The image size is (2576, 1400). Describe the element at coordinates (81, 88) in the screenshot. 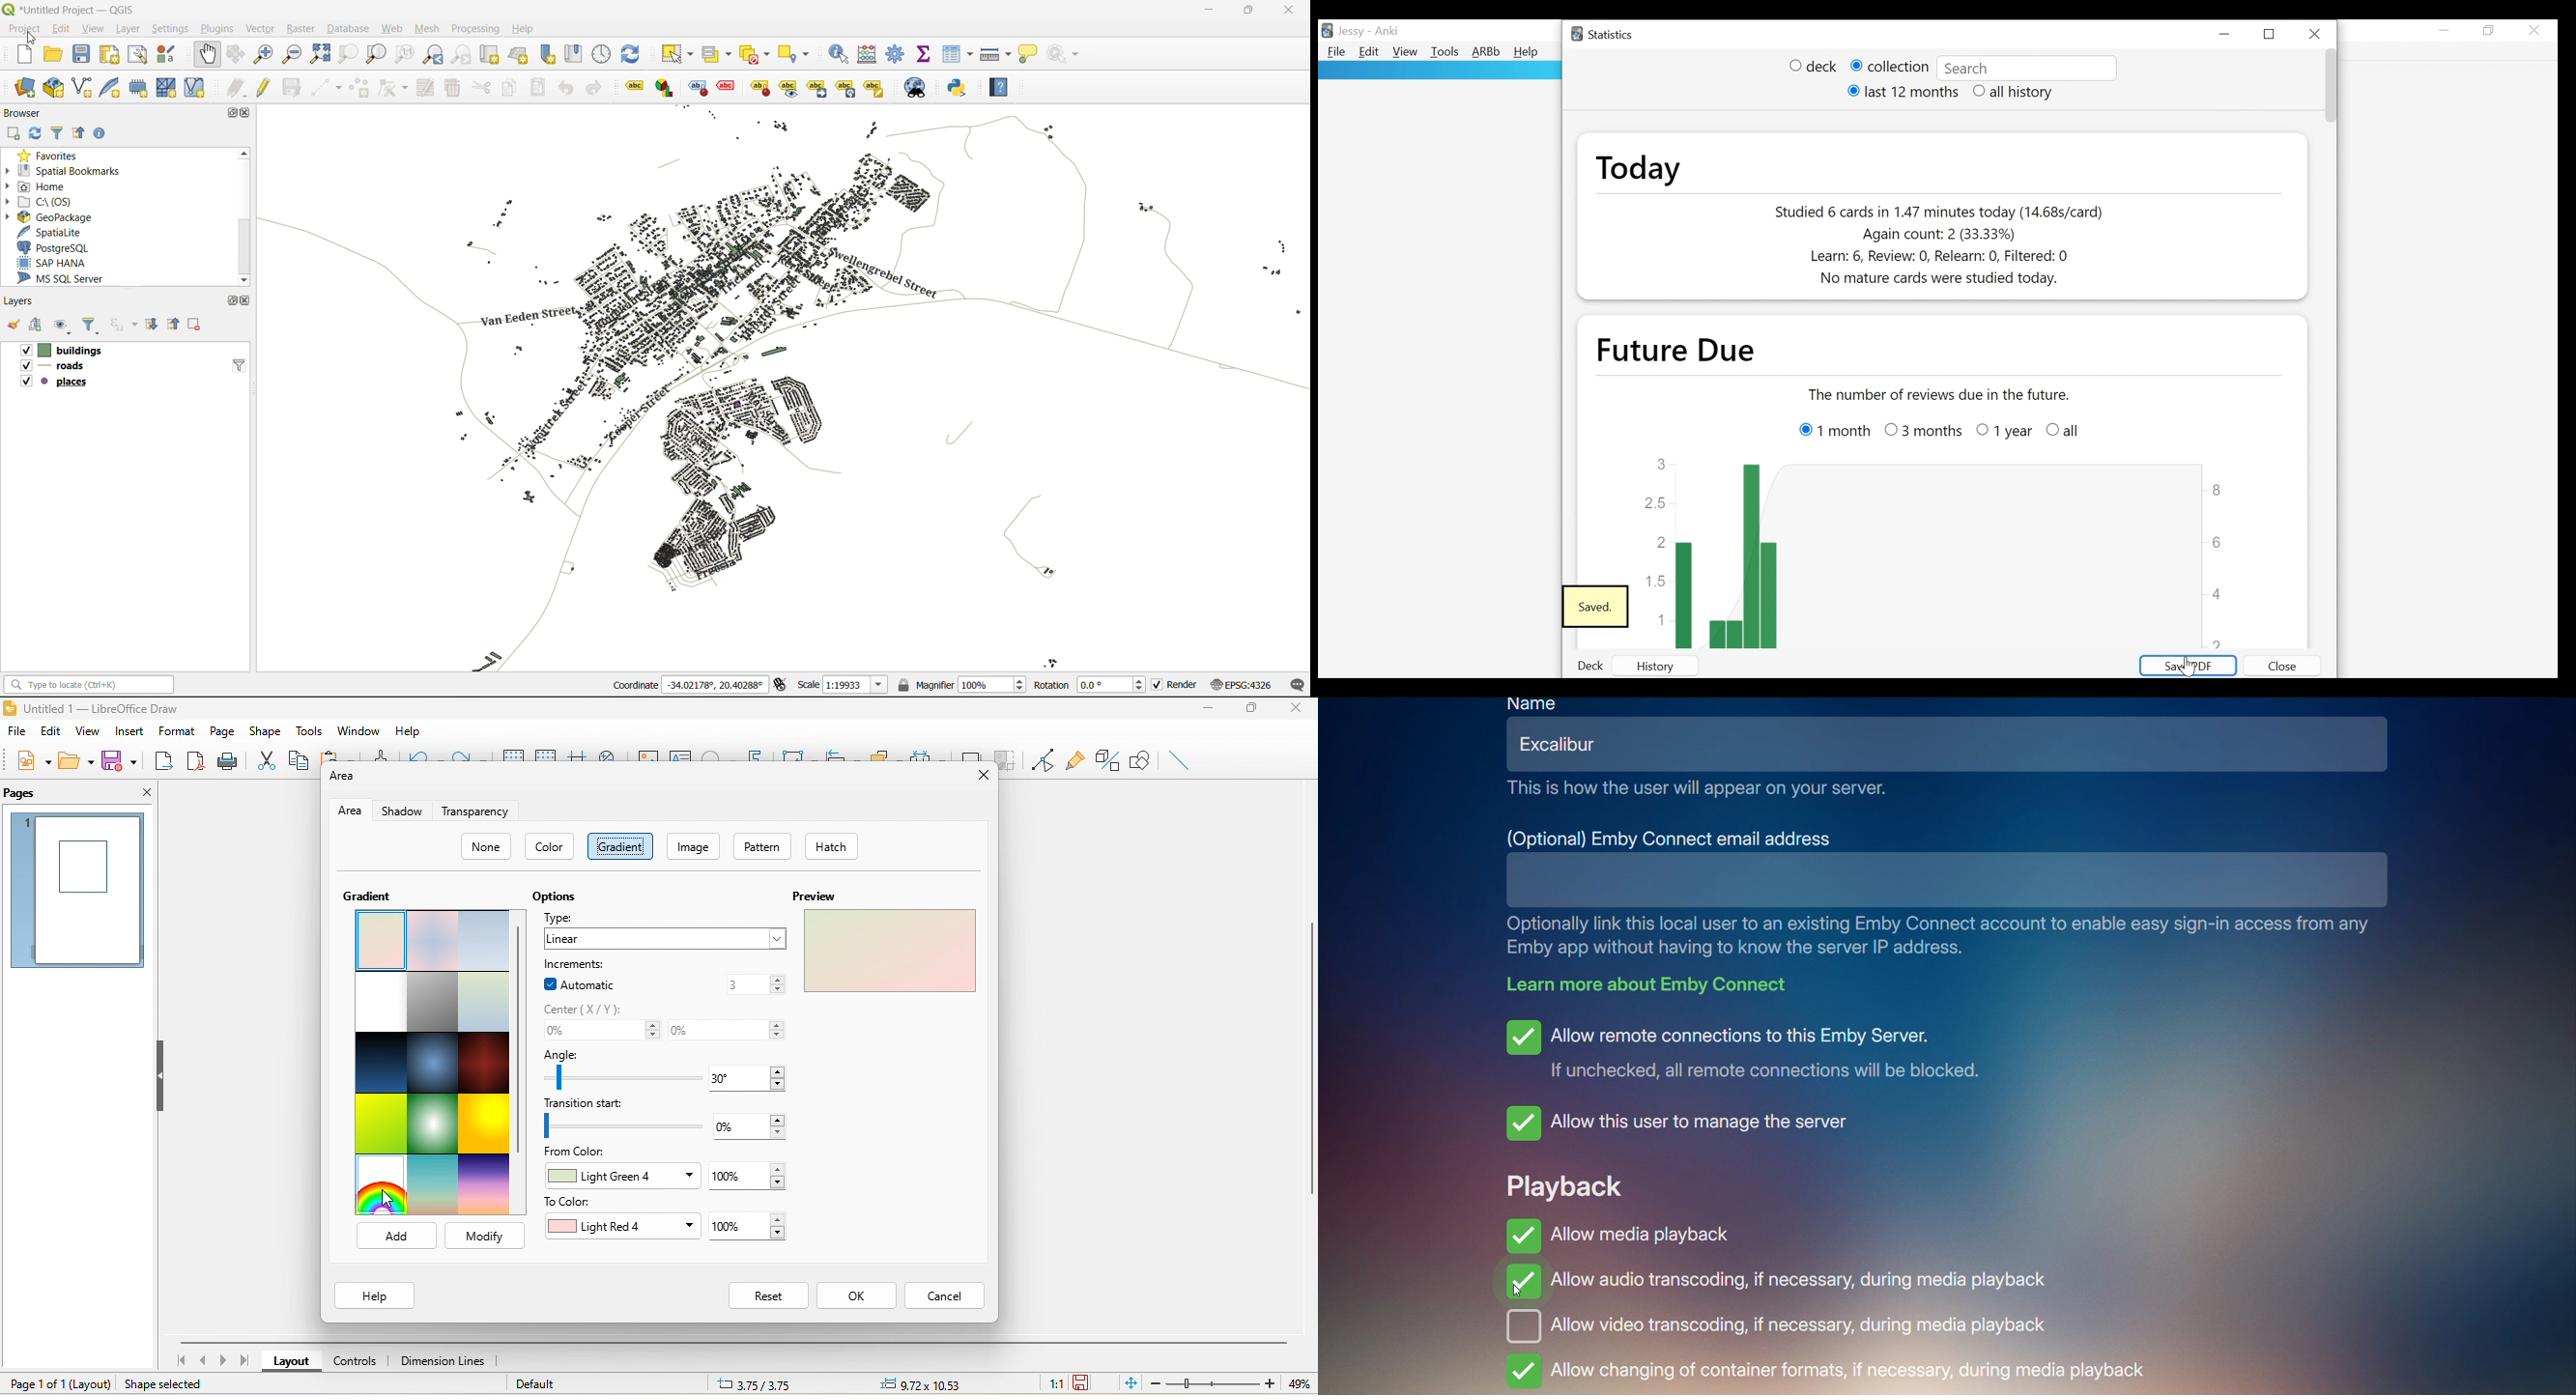

I see `new shapefile` at that location.